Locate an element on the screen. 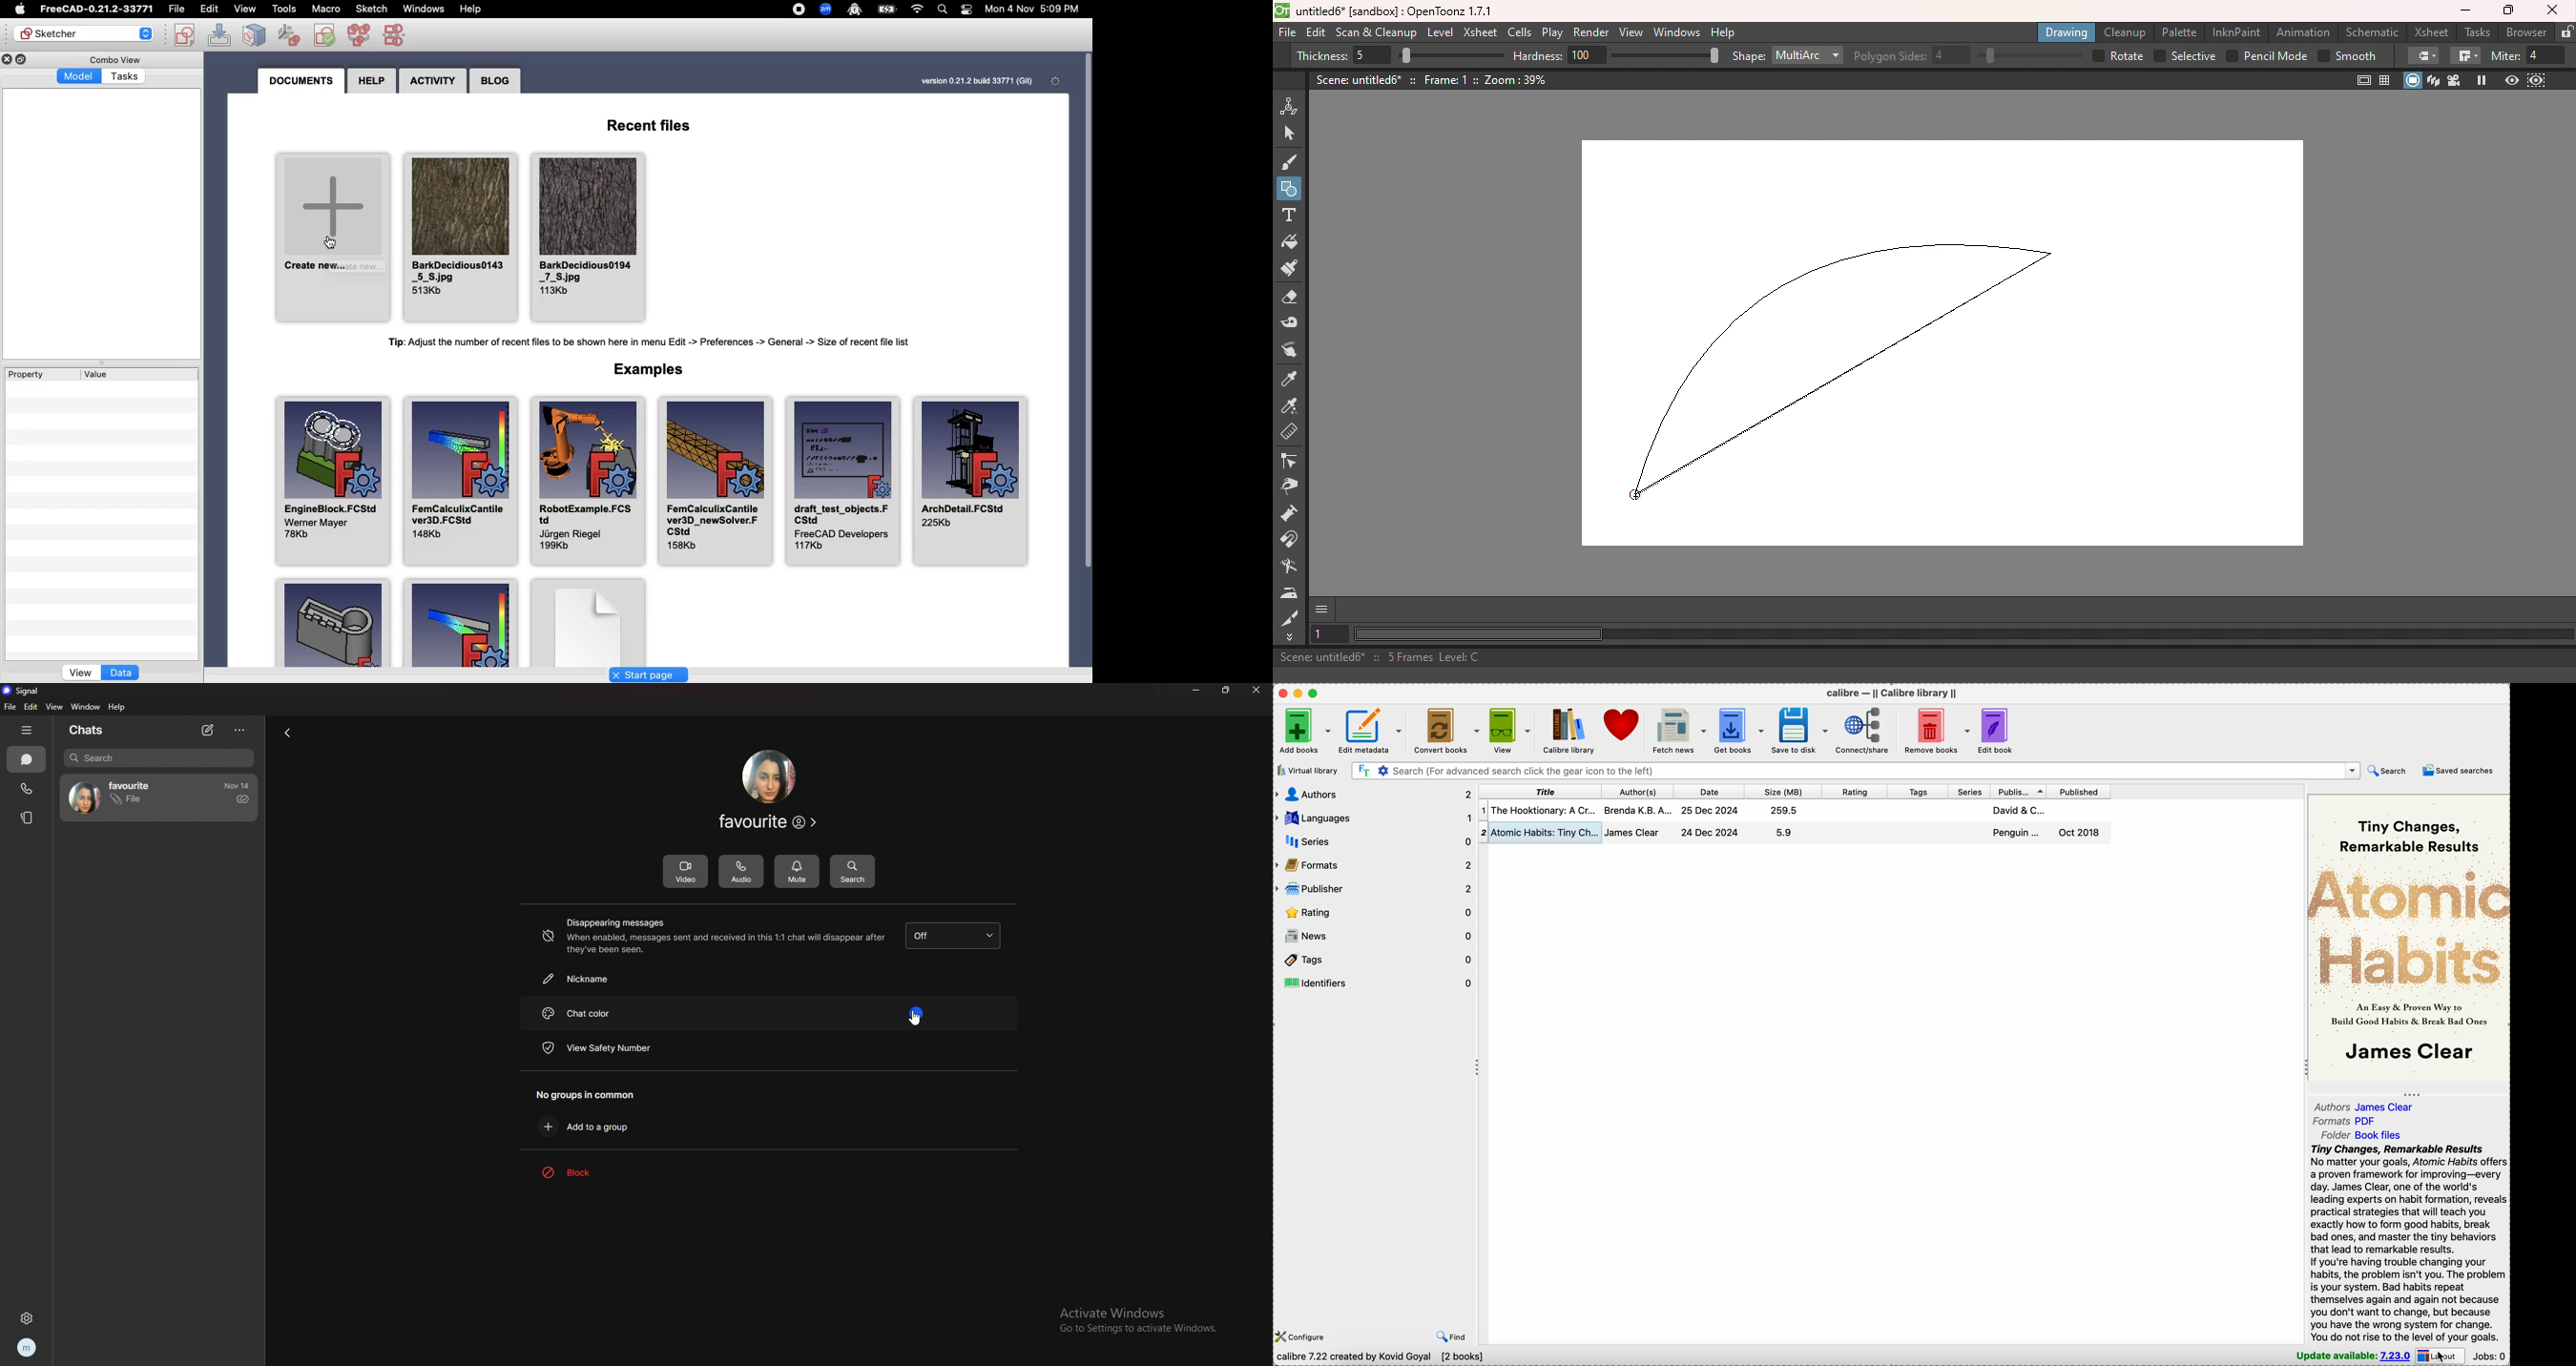 The width and height of the screenshot is (2576, 1372). oct 2018 is located at coordinates (2079, 832).